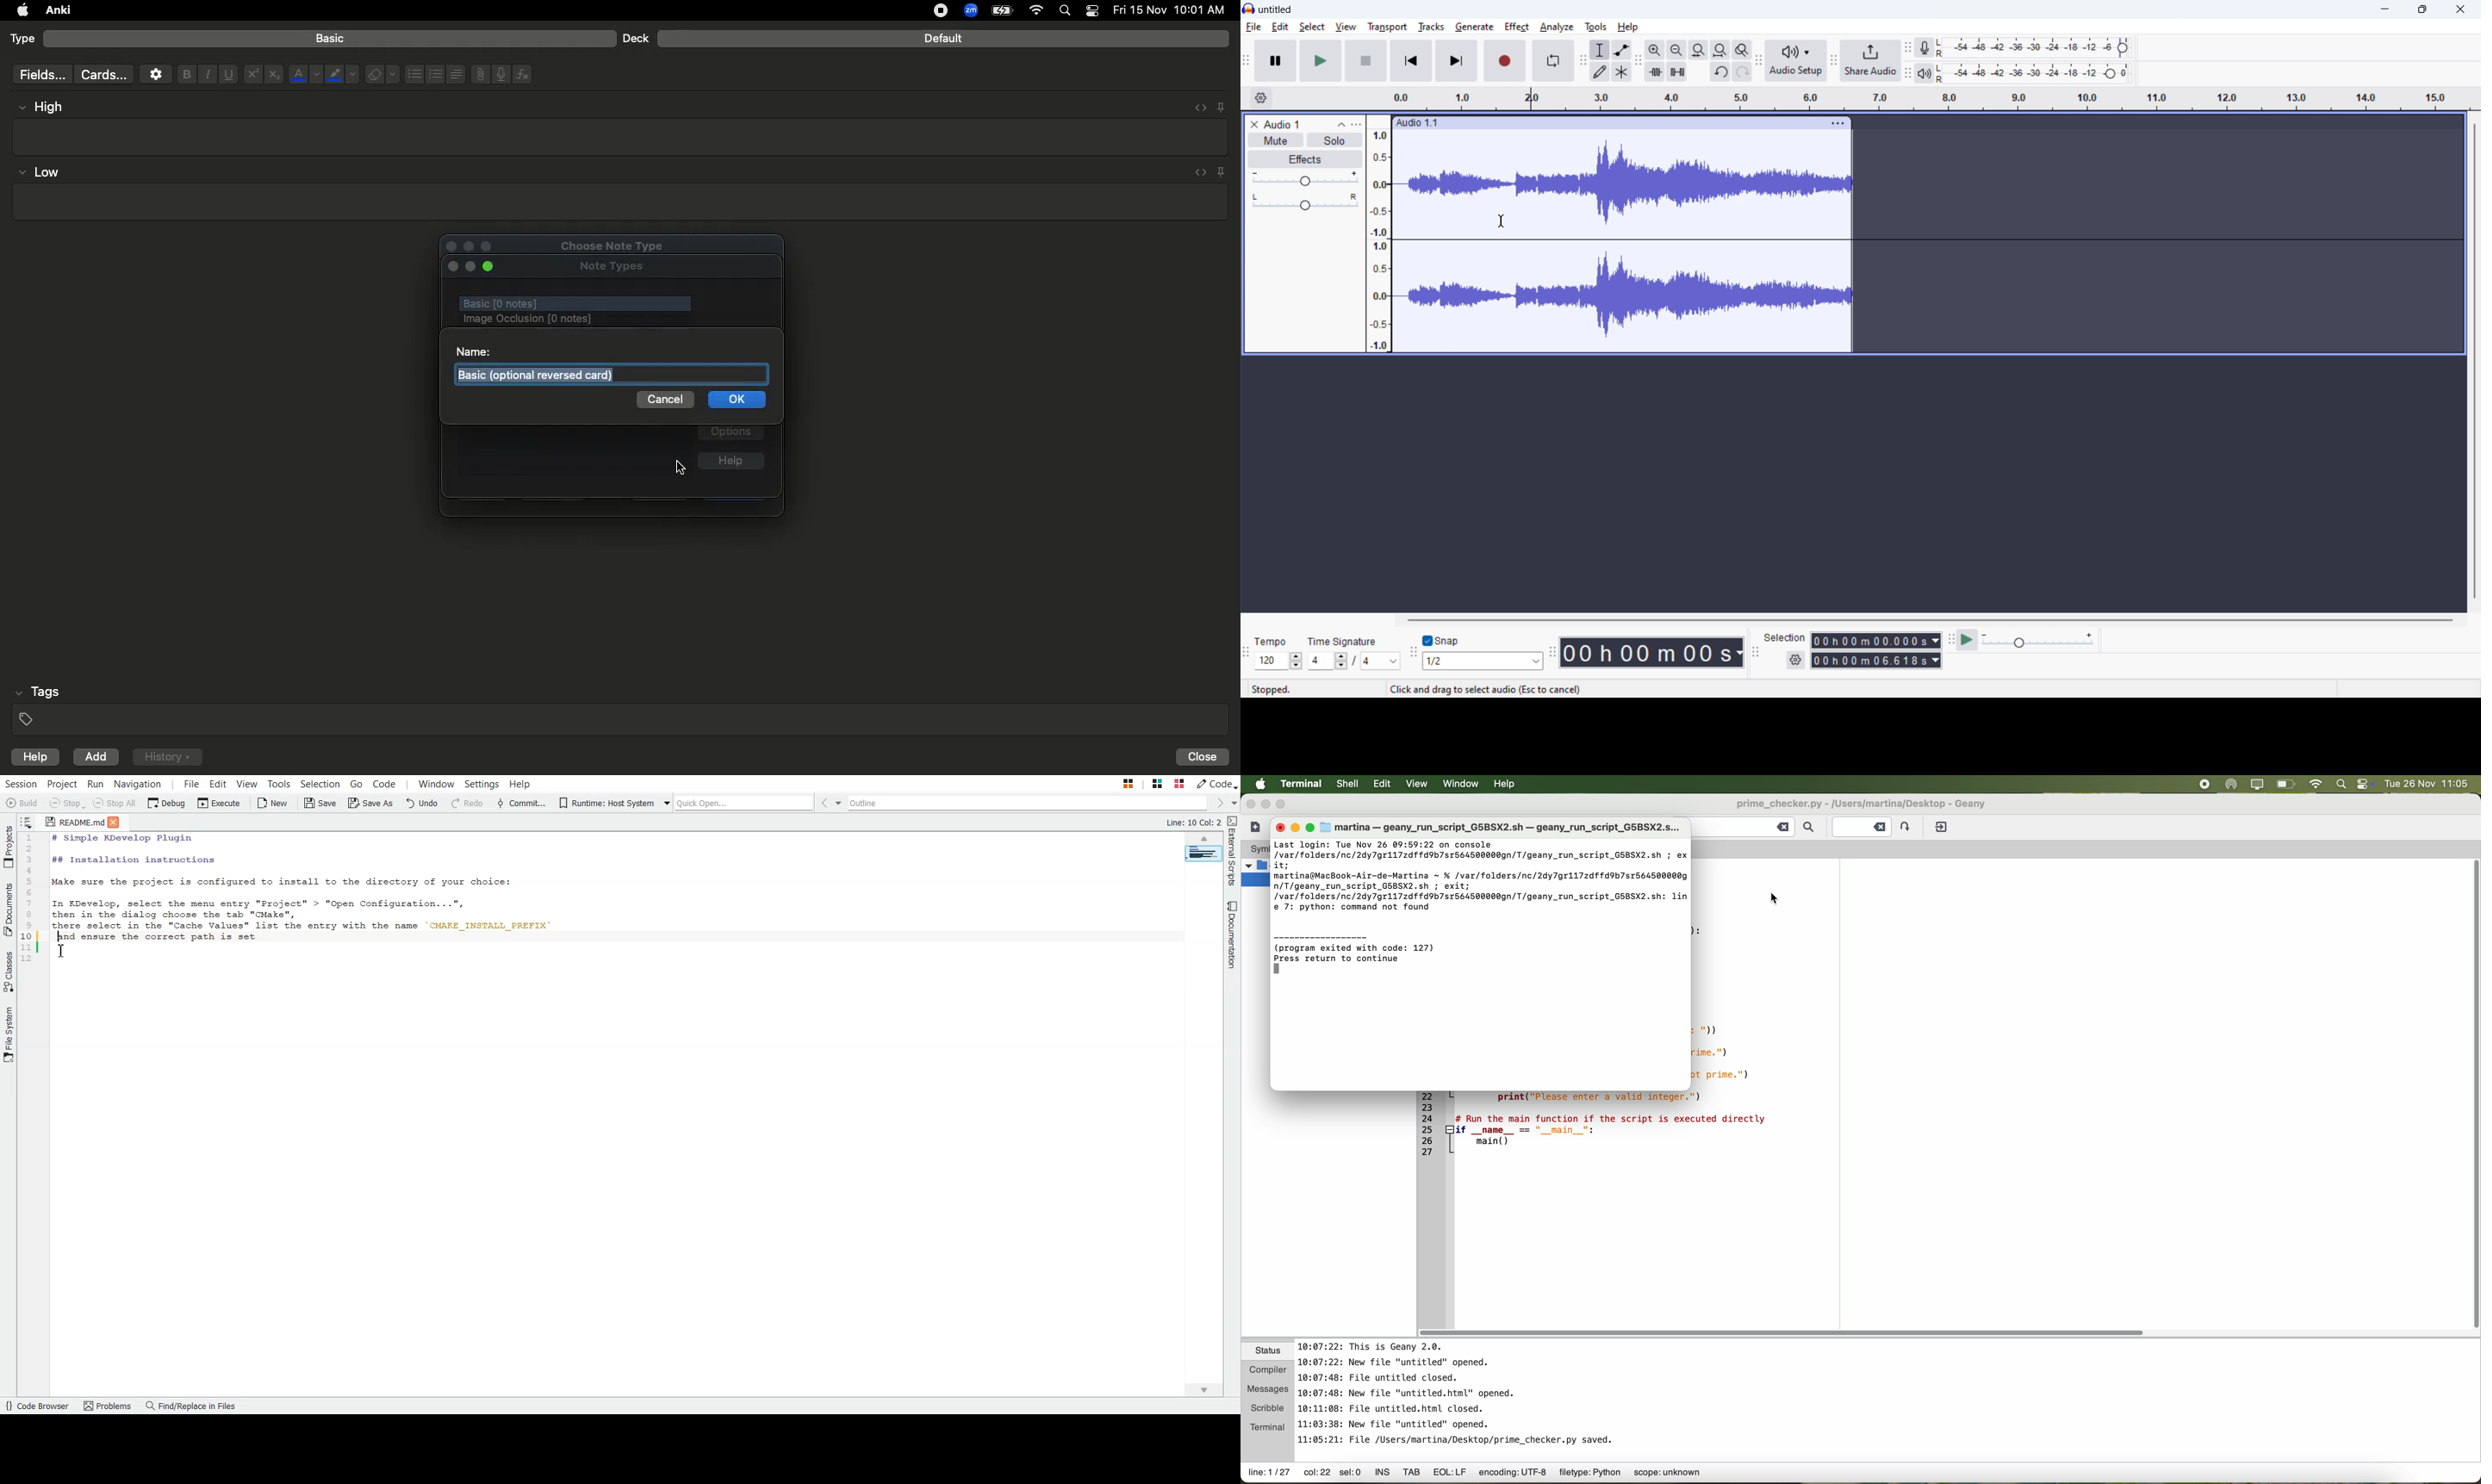 This screenshot has width=2492, height=1484. I want to click on help, so click(1628, 26).